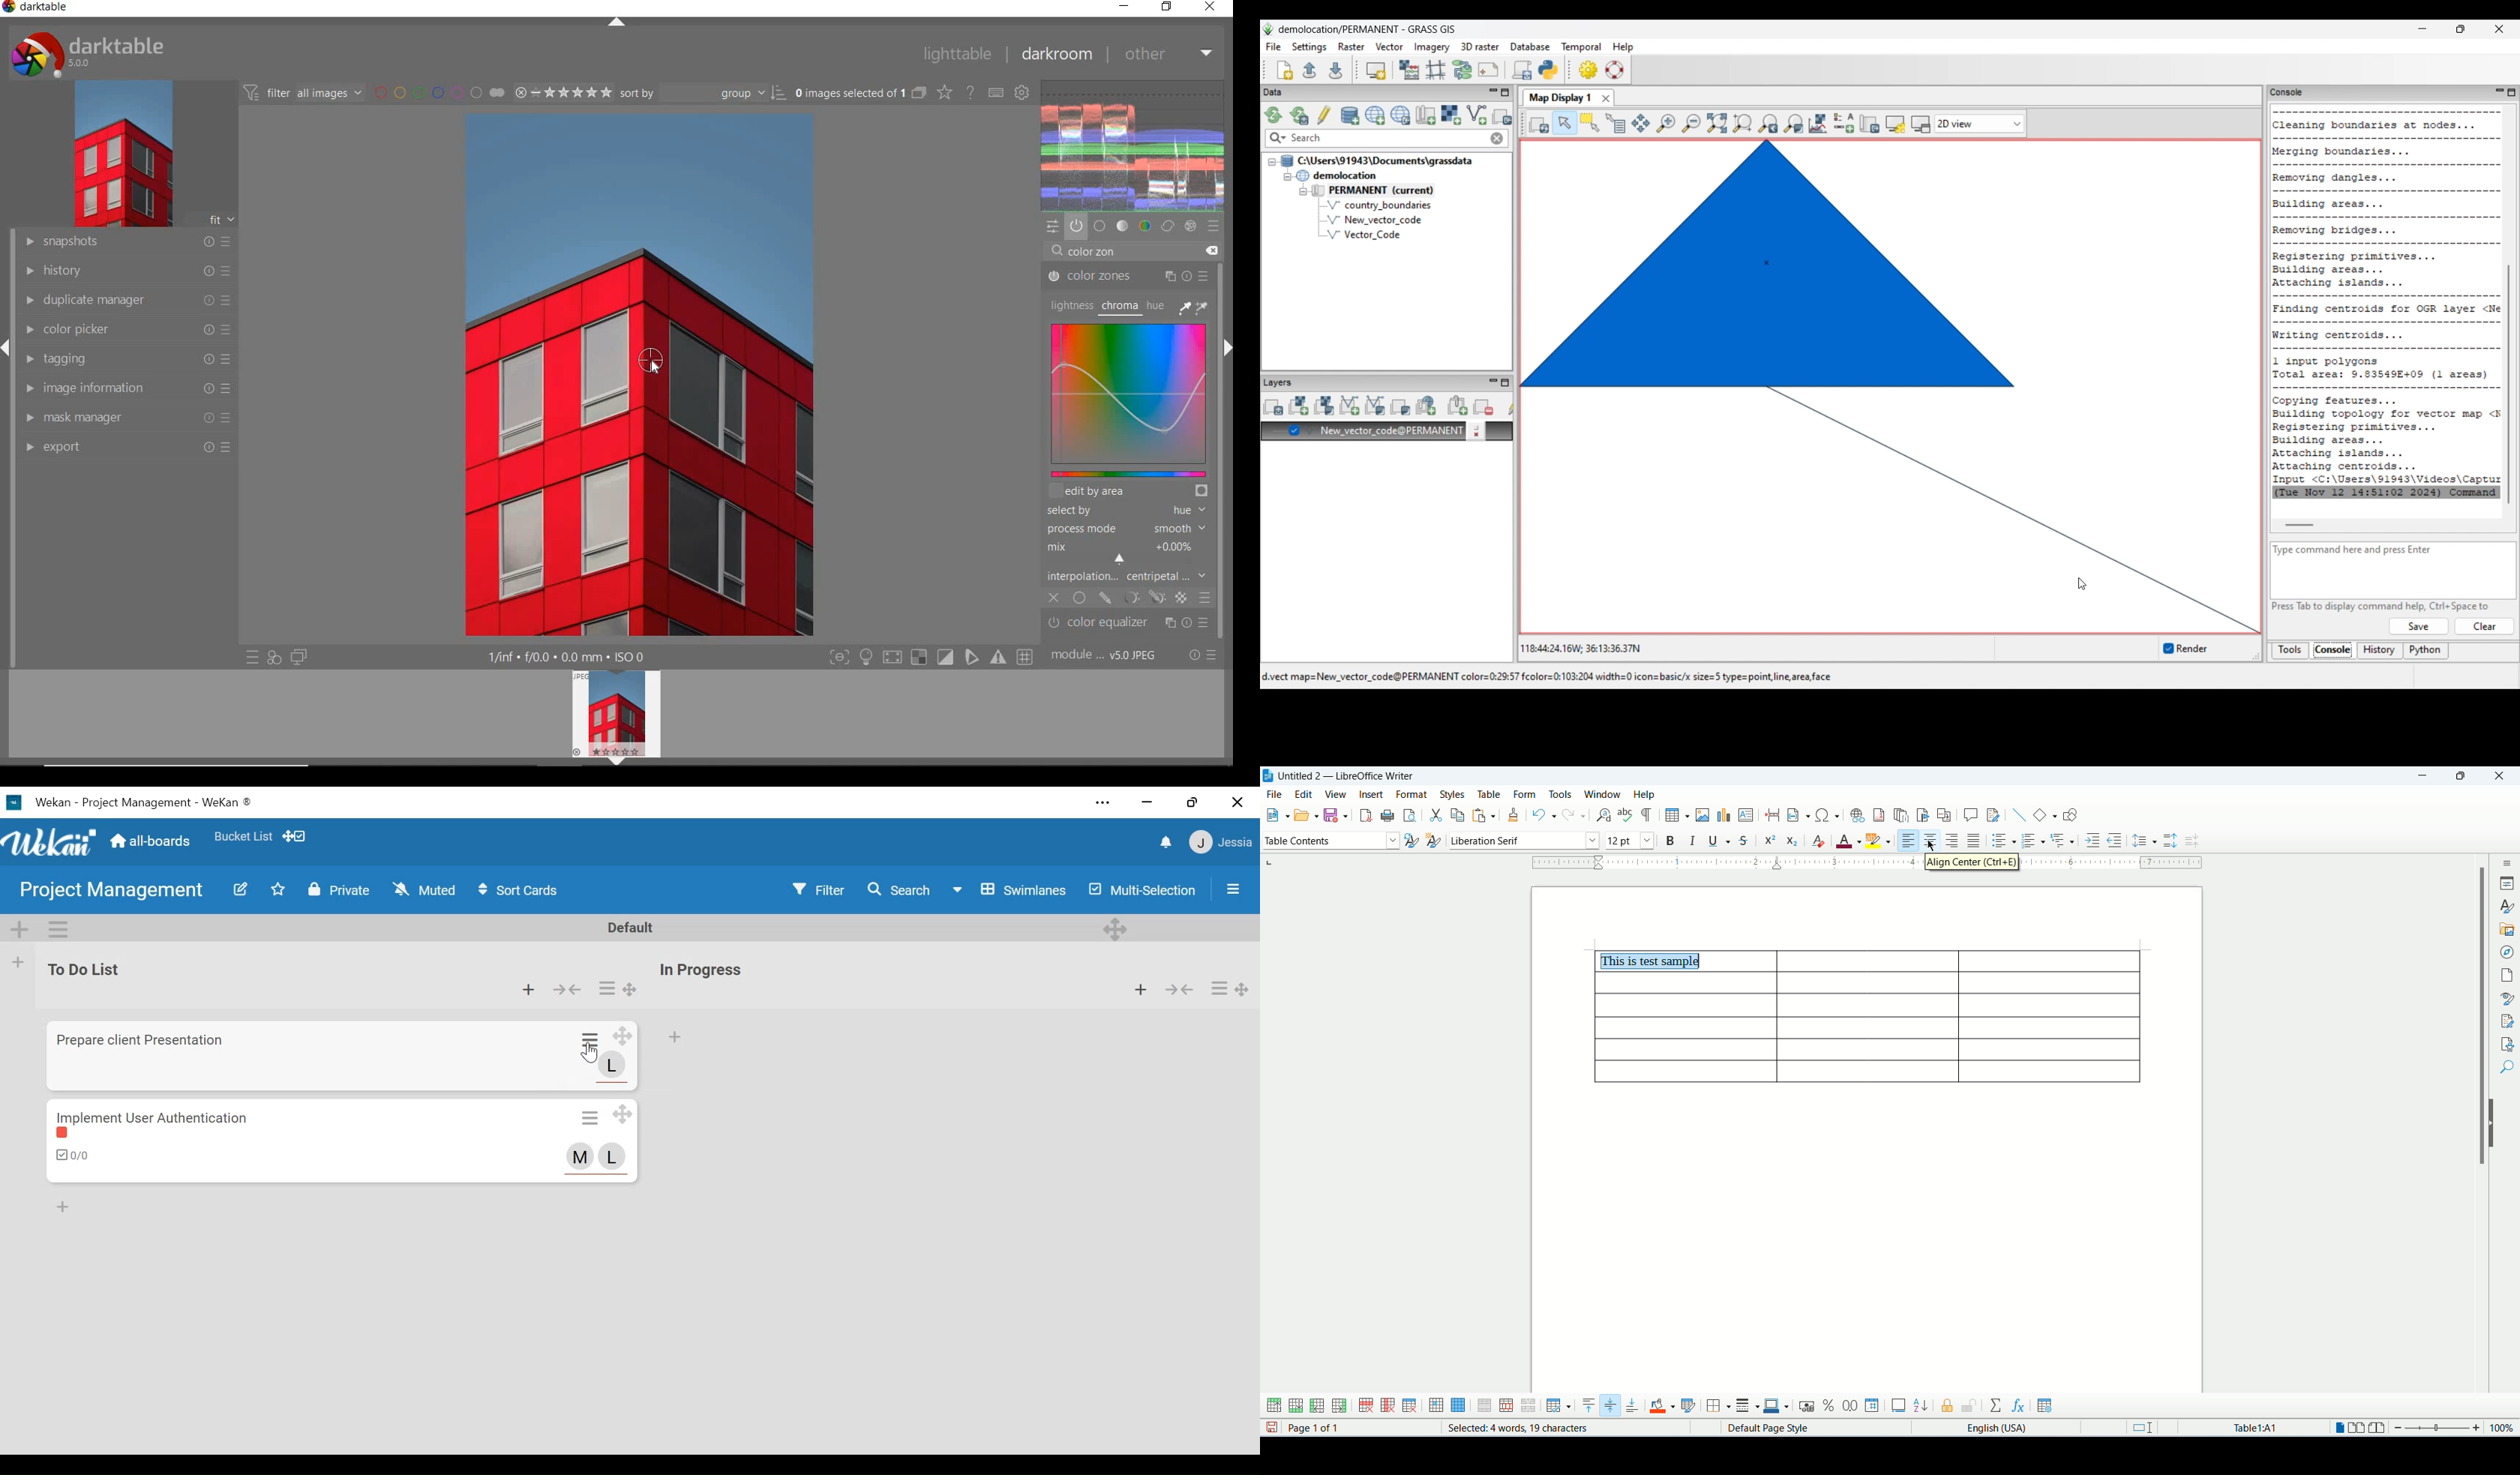  I want to click on increase paragraph spacing, so click(2172, 841).